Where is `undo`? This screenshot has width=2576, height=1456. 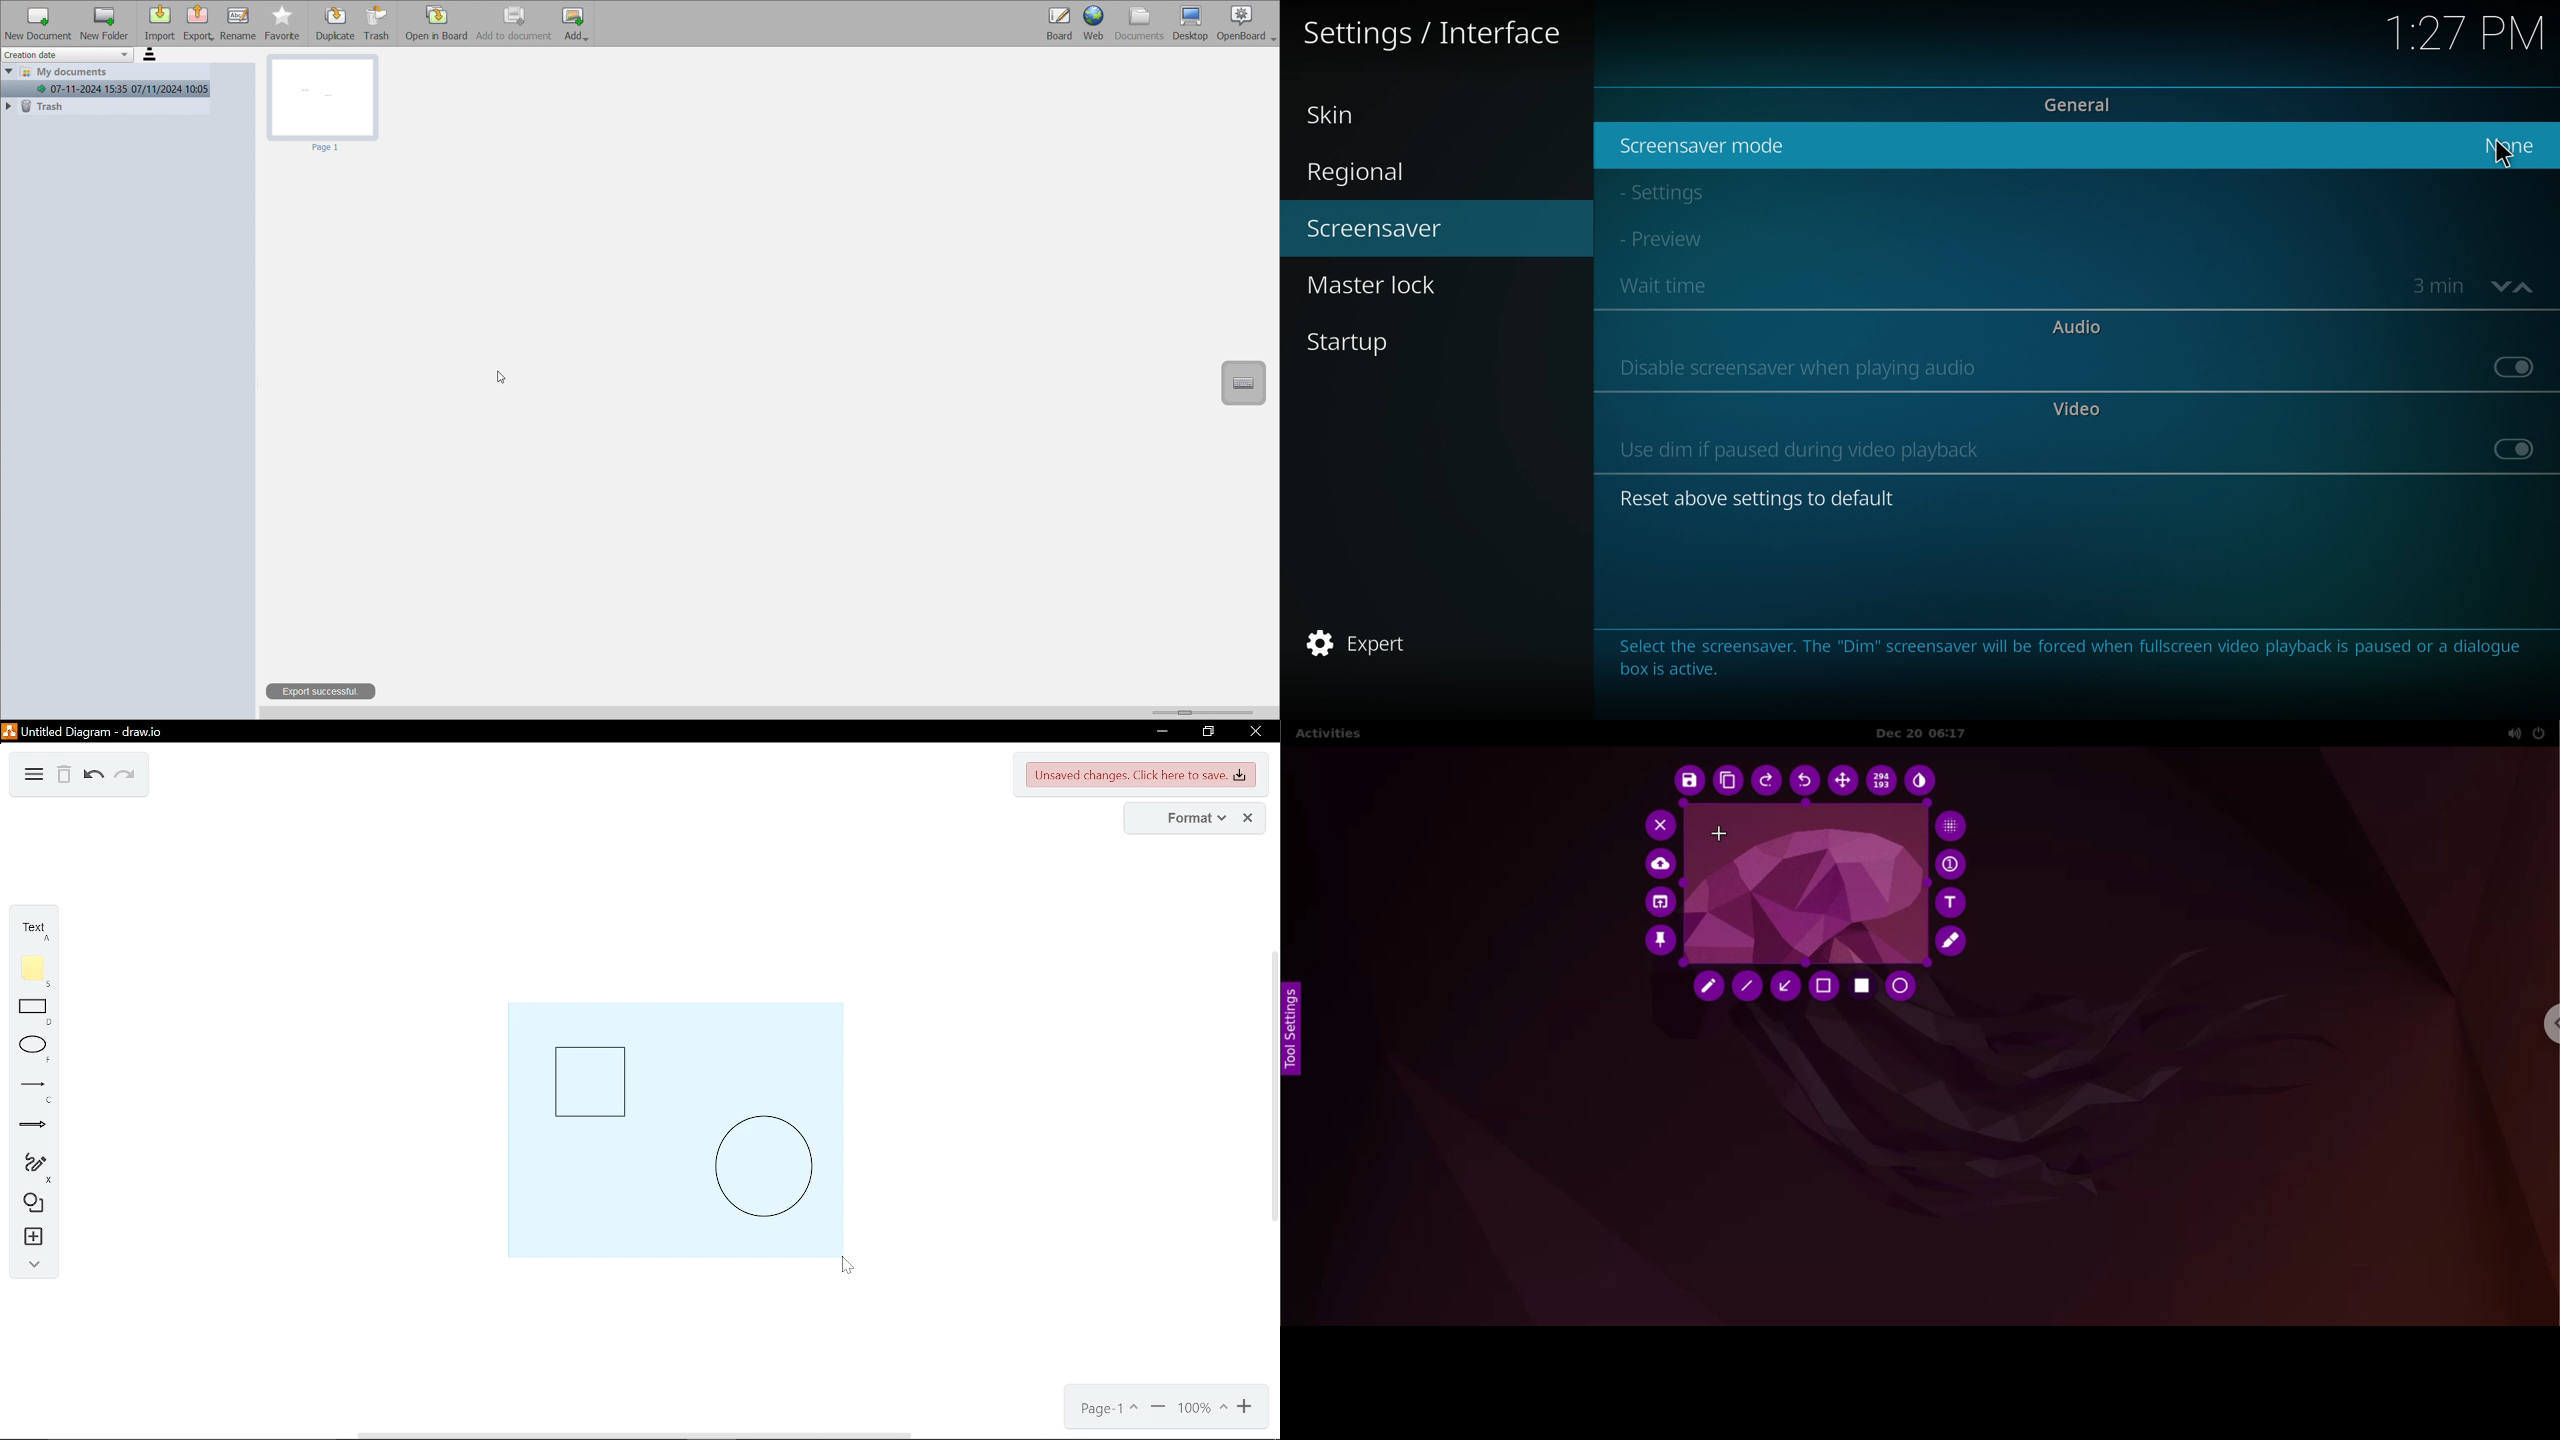
undo is located at coordinates (92, 777).